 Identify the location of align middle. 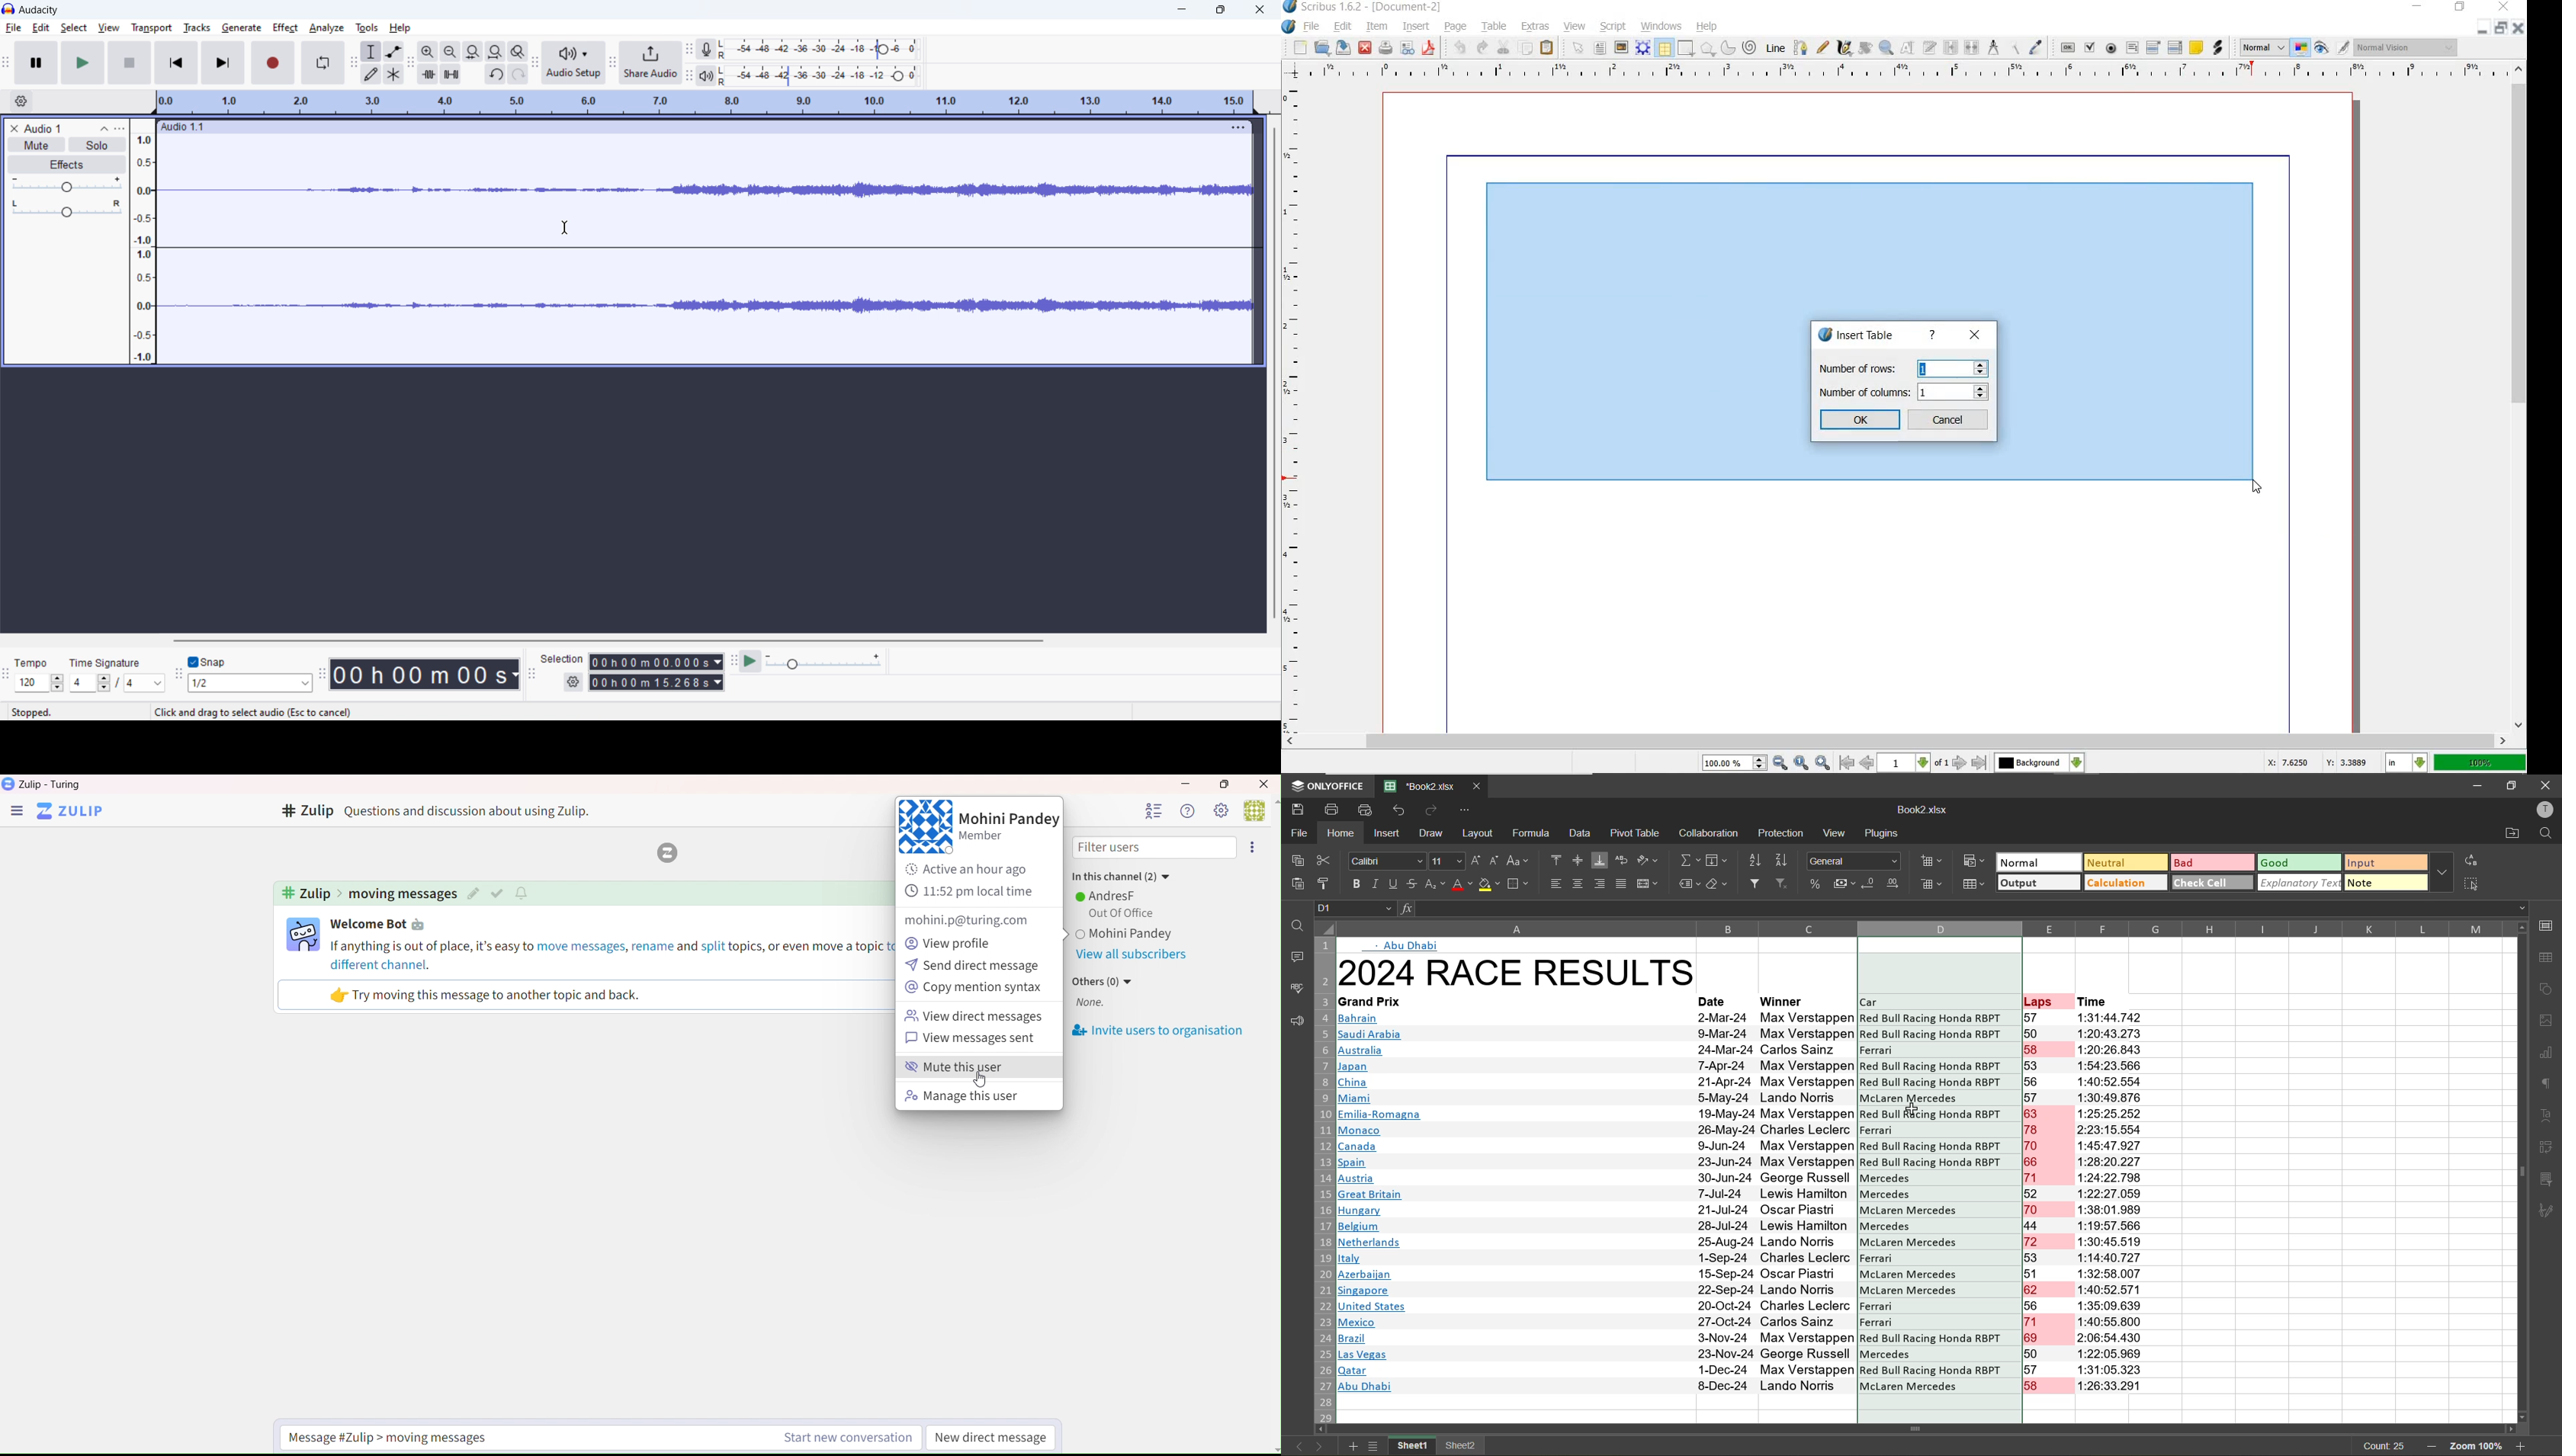
(1578, 861).